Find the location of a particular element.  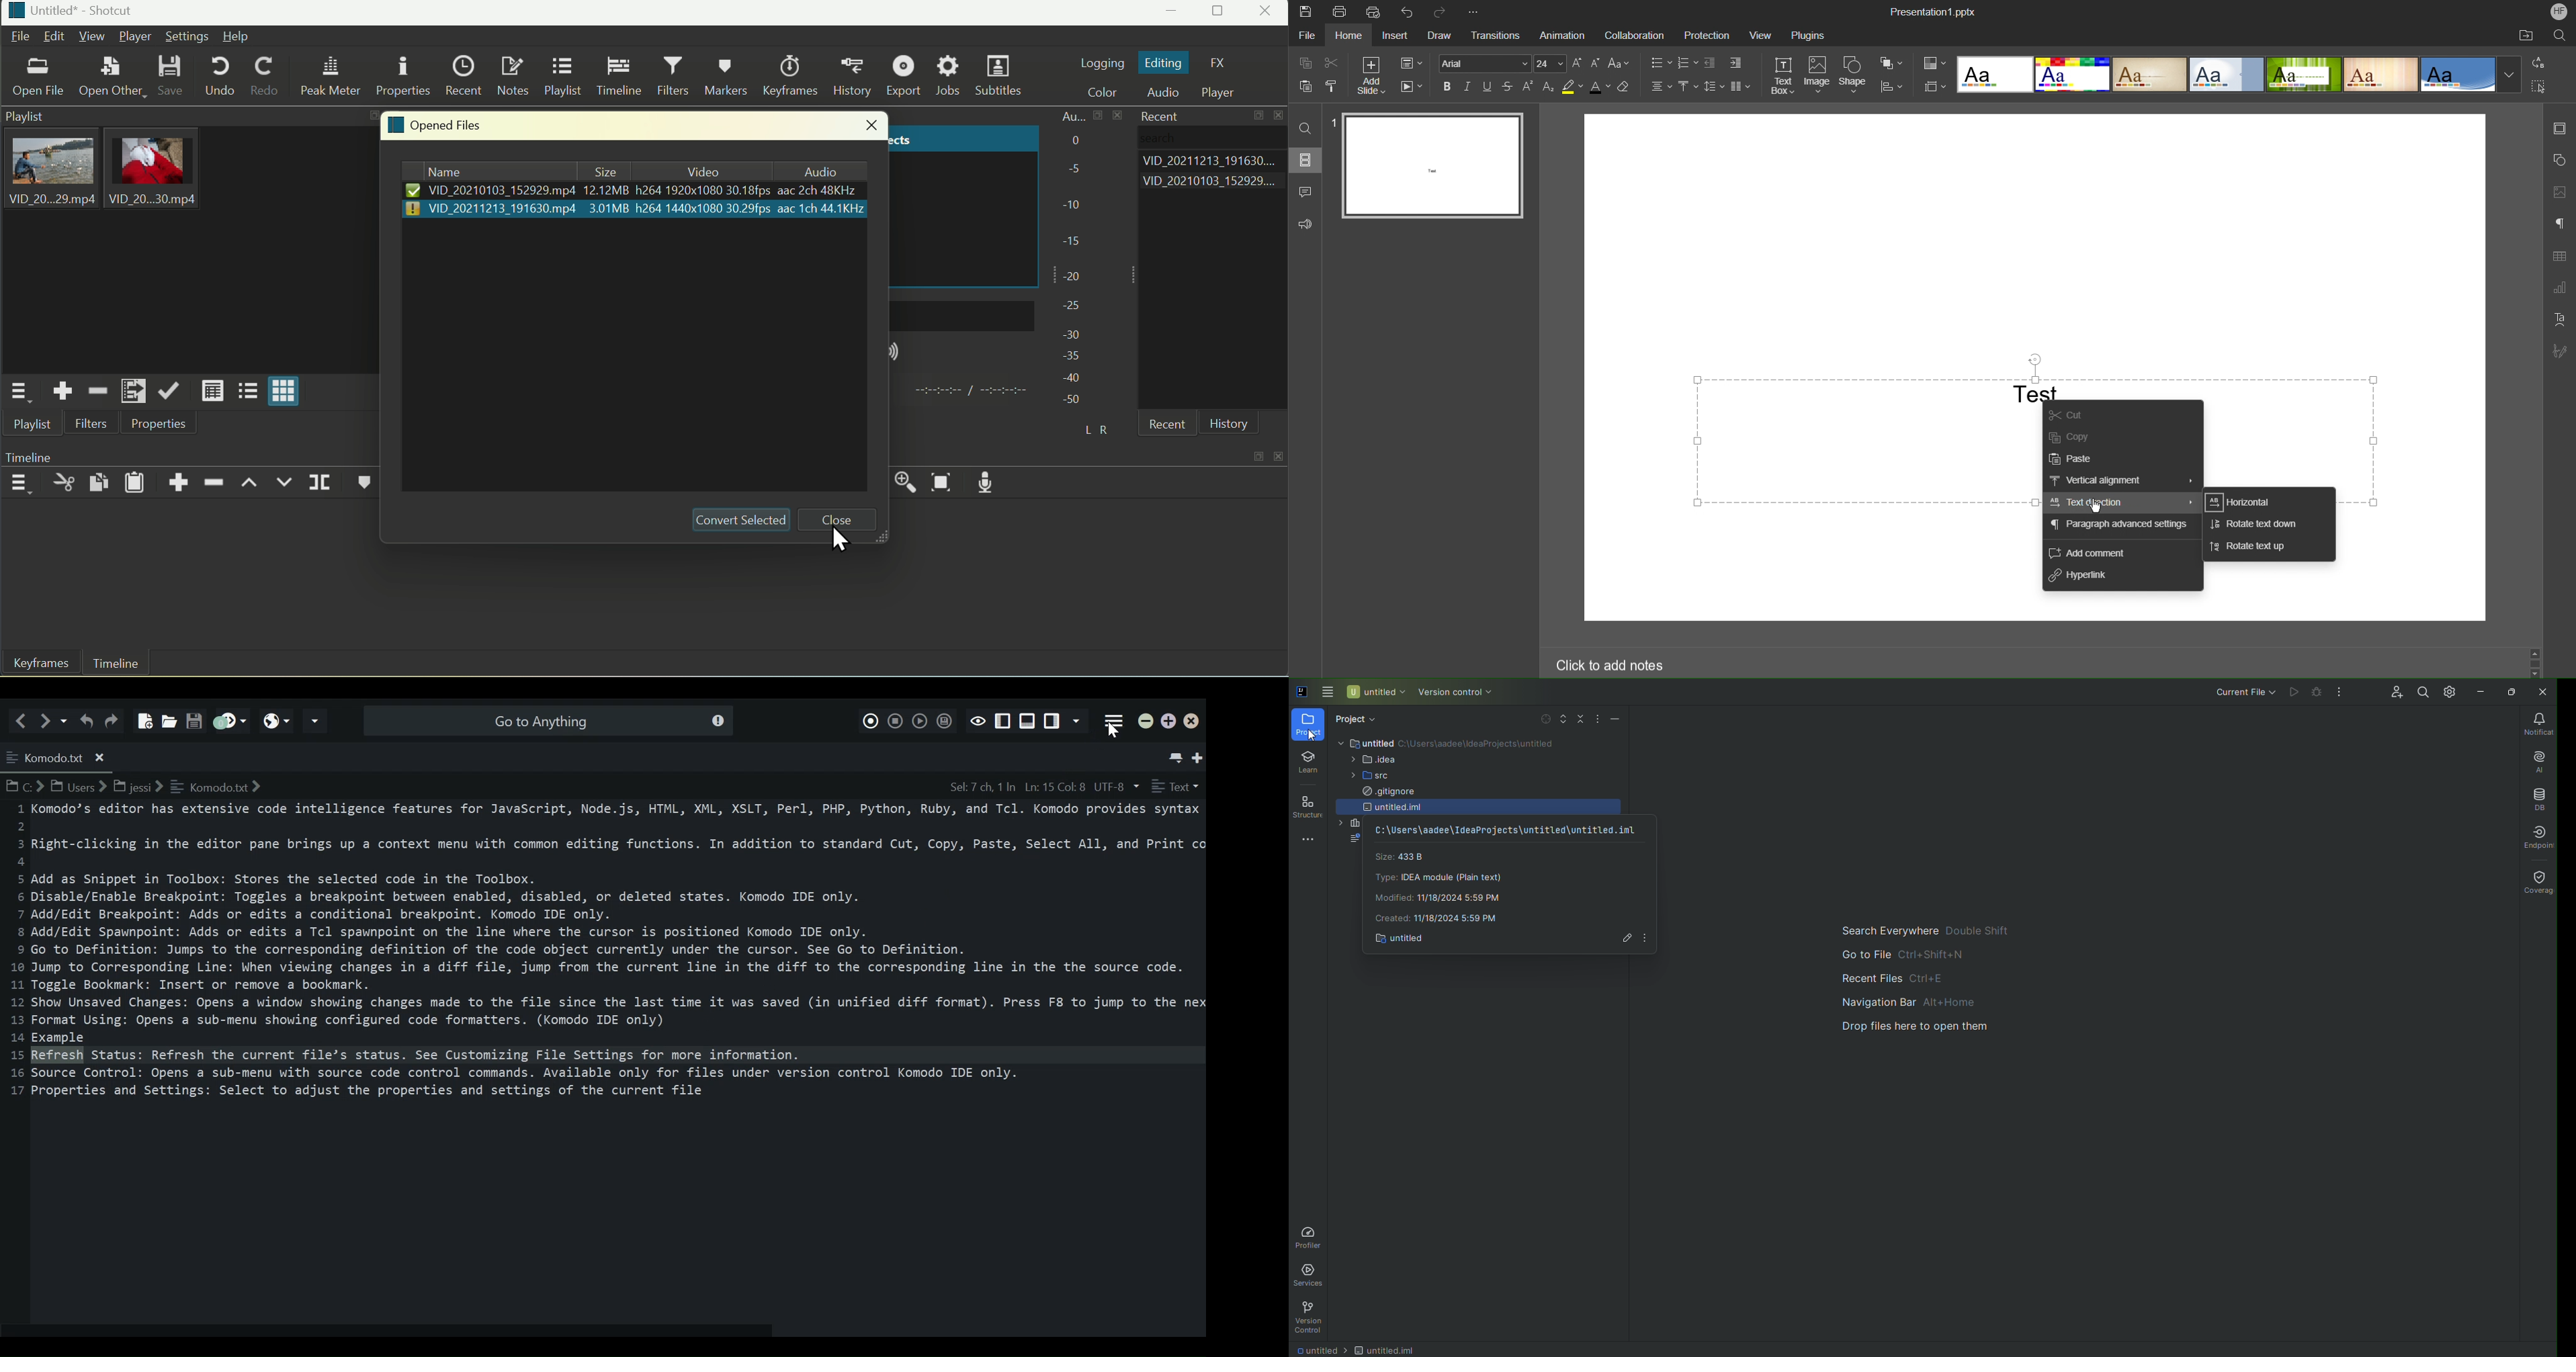

Close is located at coordinates (1267, 13).